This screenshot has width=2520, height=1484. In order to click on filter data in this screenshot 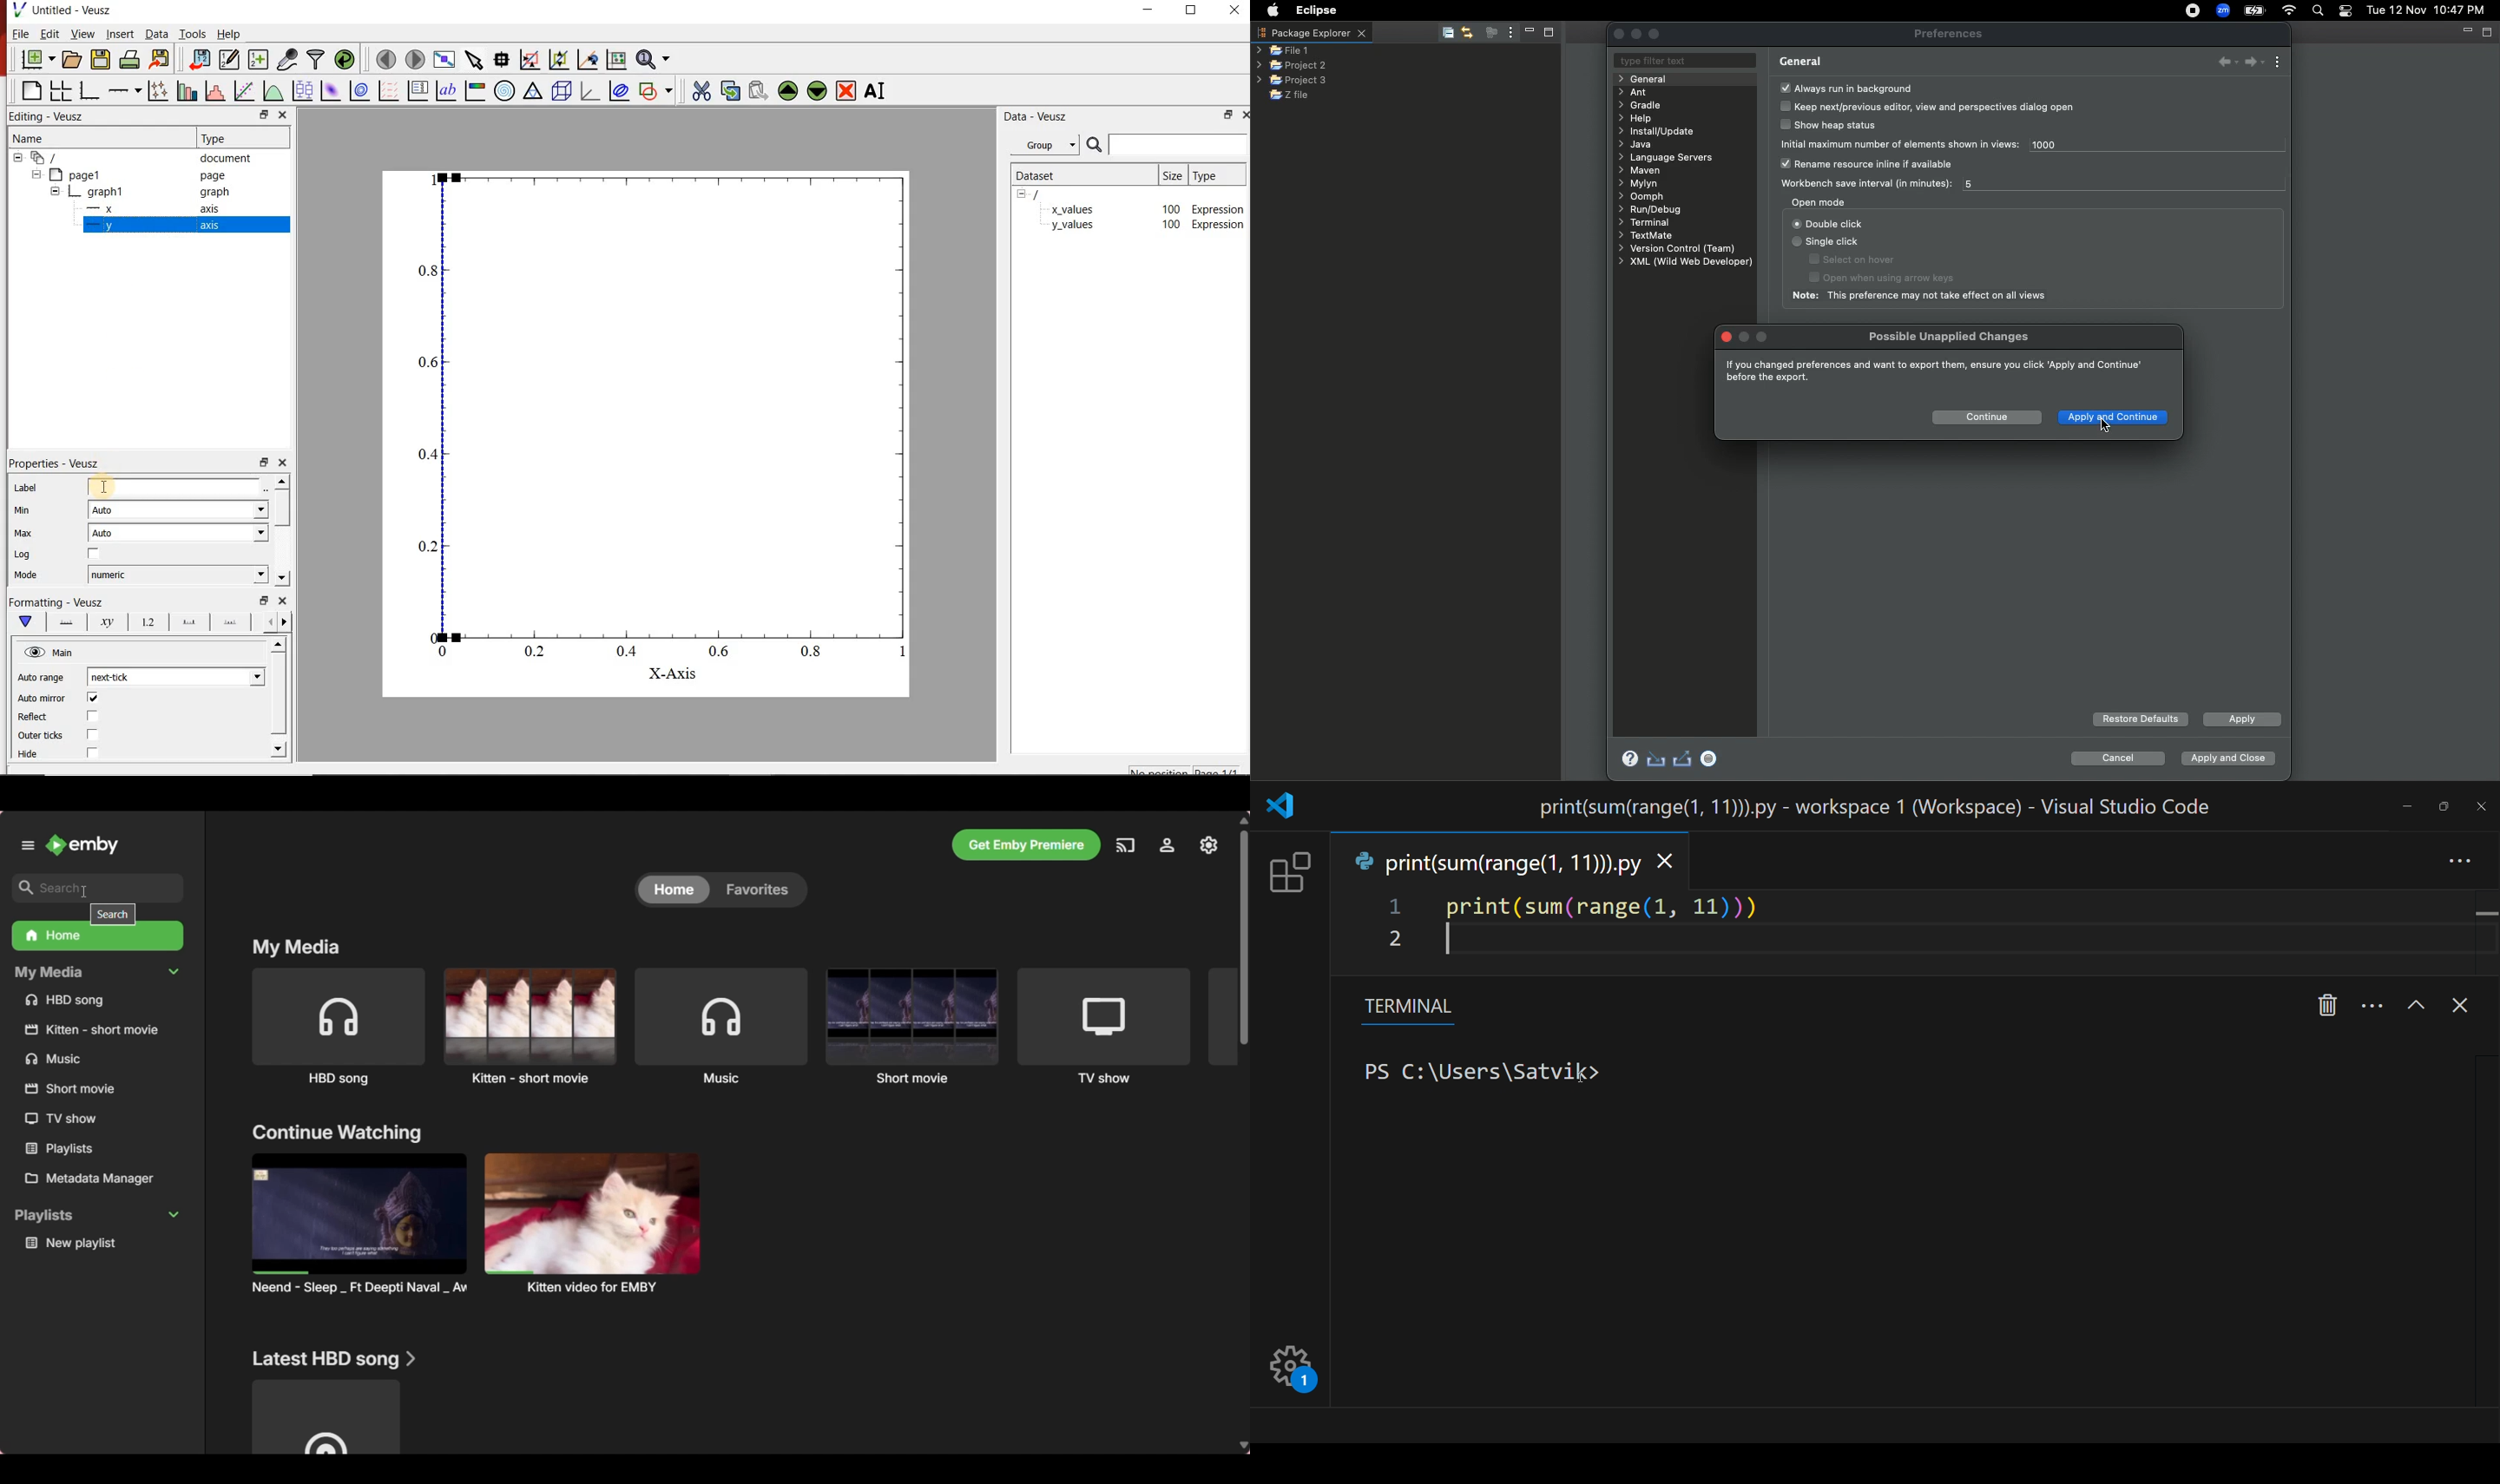, I will do `click(316, 60)`.